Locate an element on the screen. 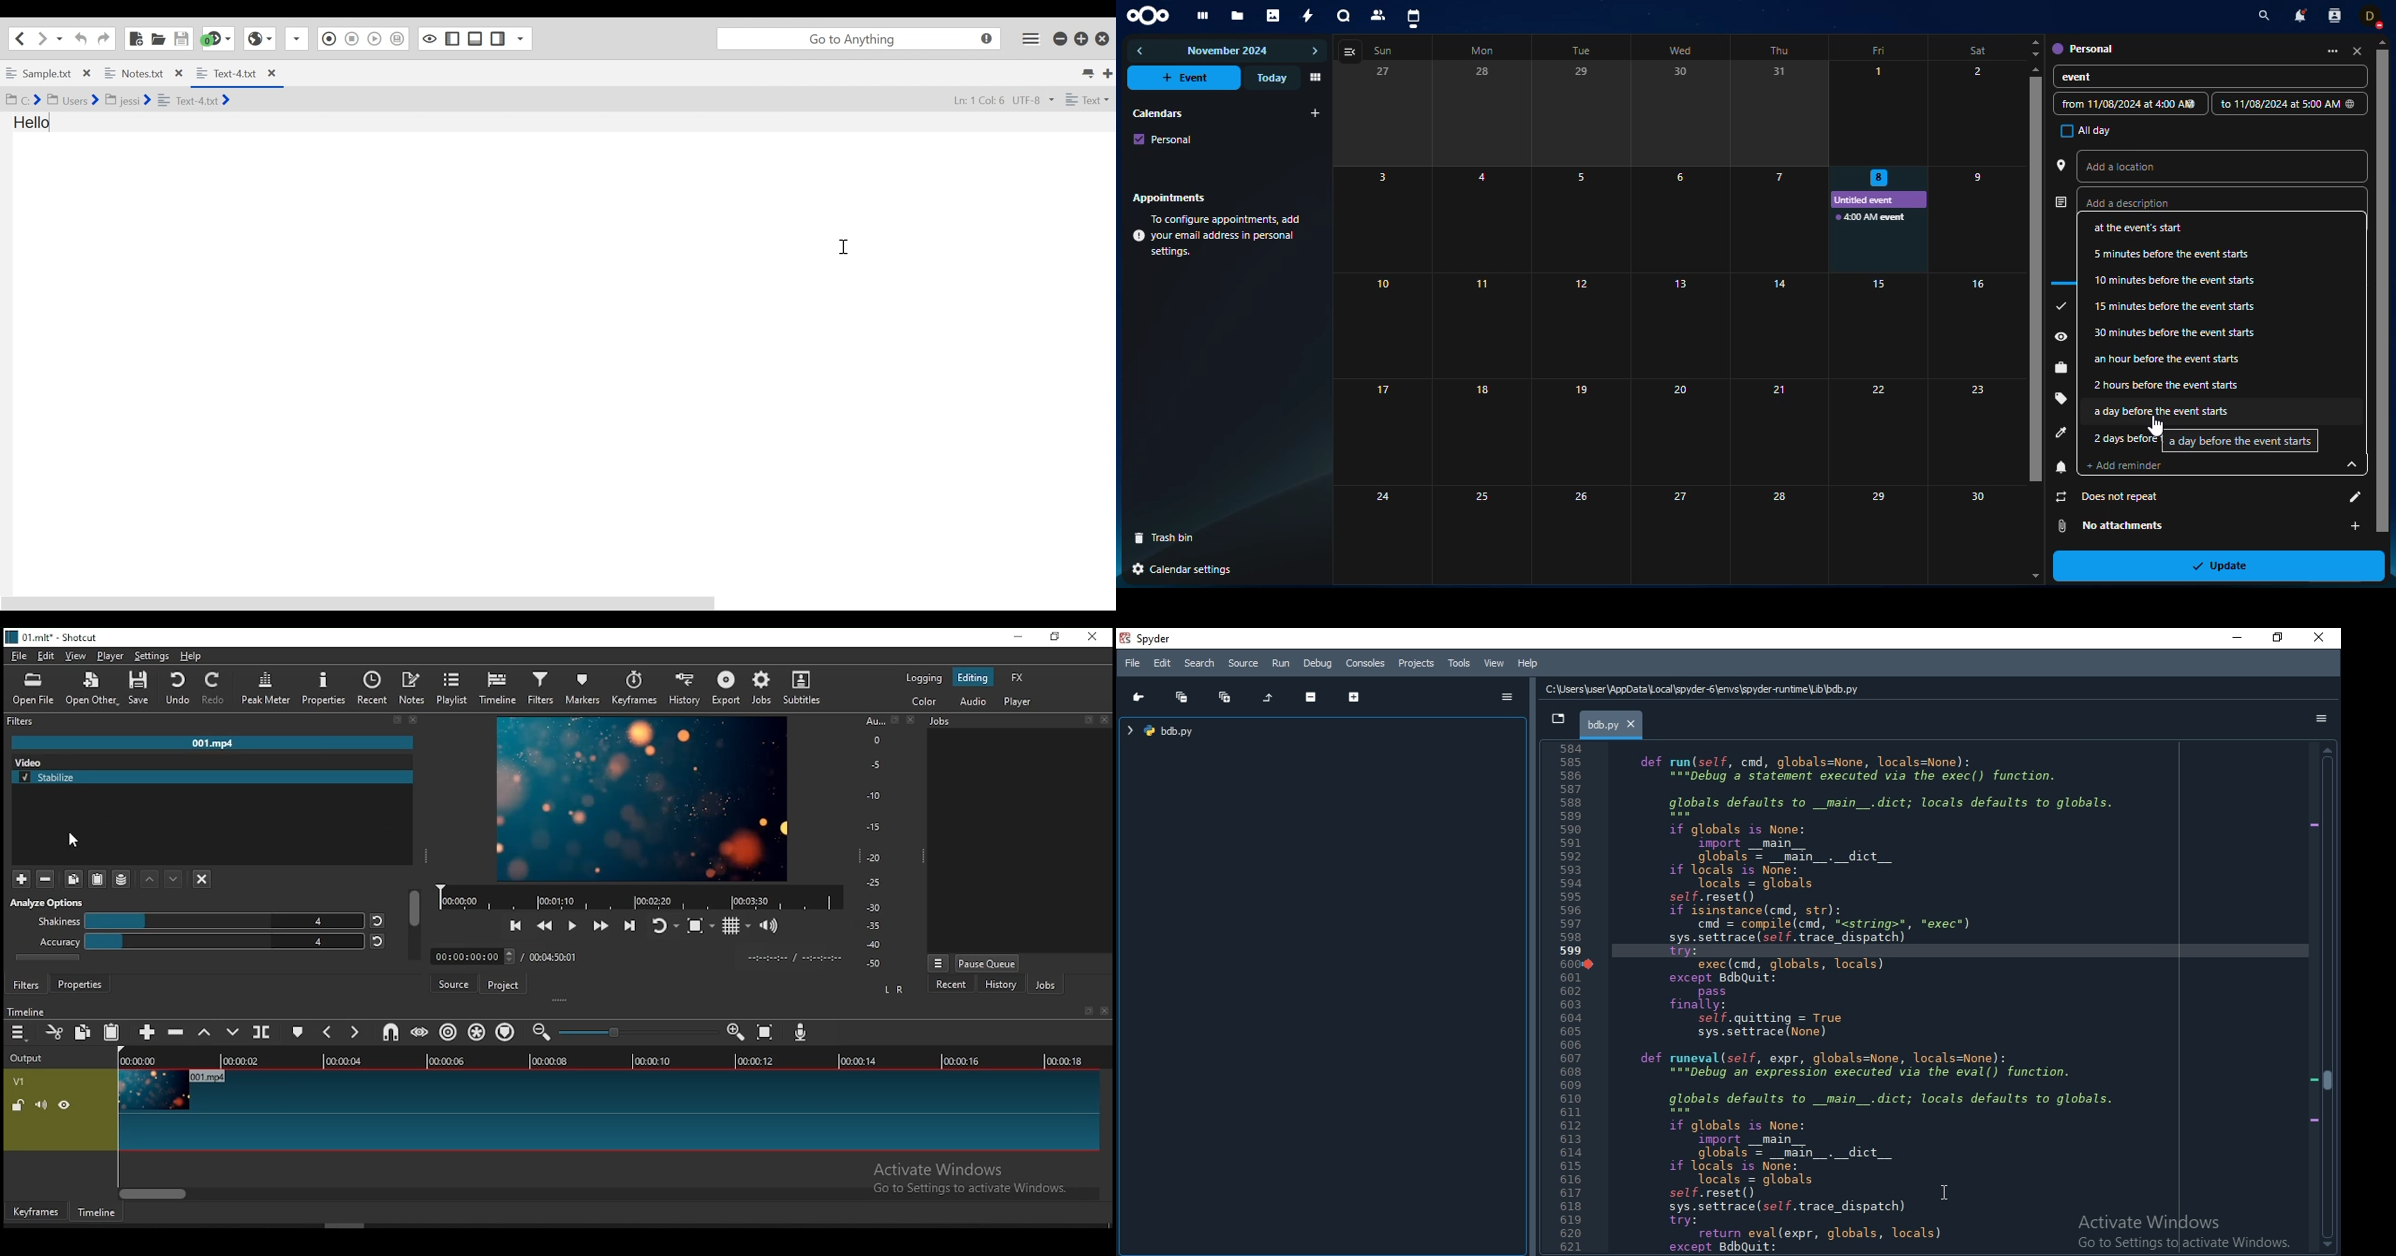 Image resolution: width=2408 pixels, height=1260 pixels. timeline is located at coordinates (498, 687).